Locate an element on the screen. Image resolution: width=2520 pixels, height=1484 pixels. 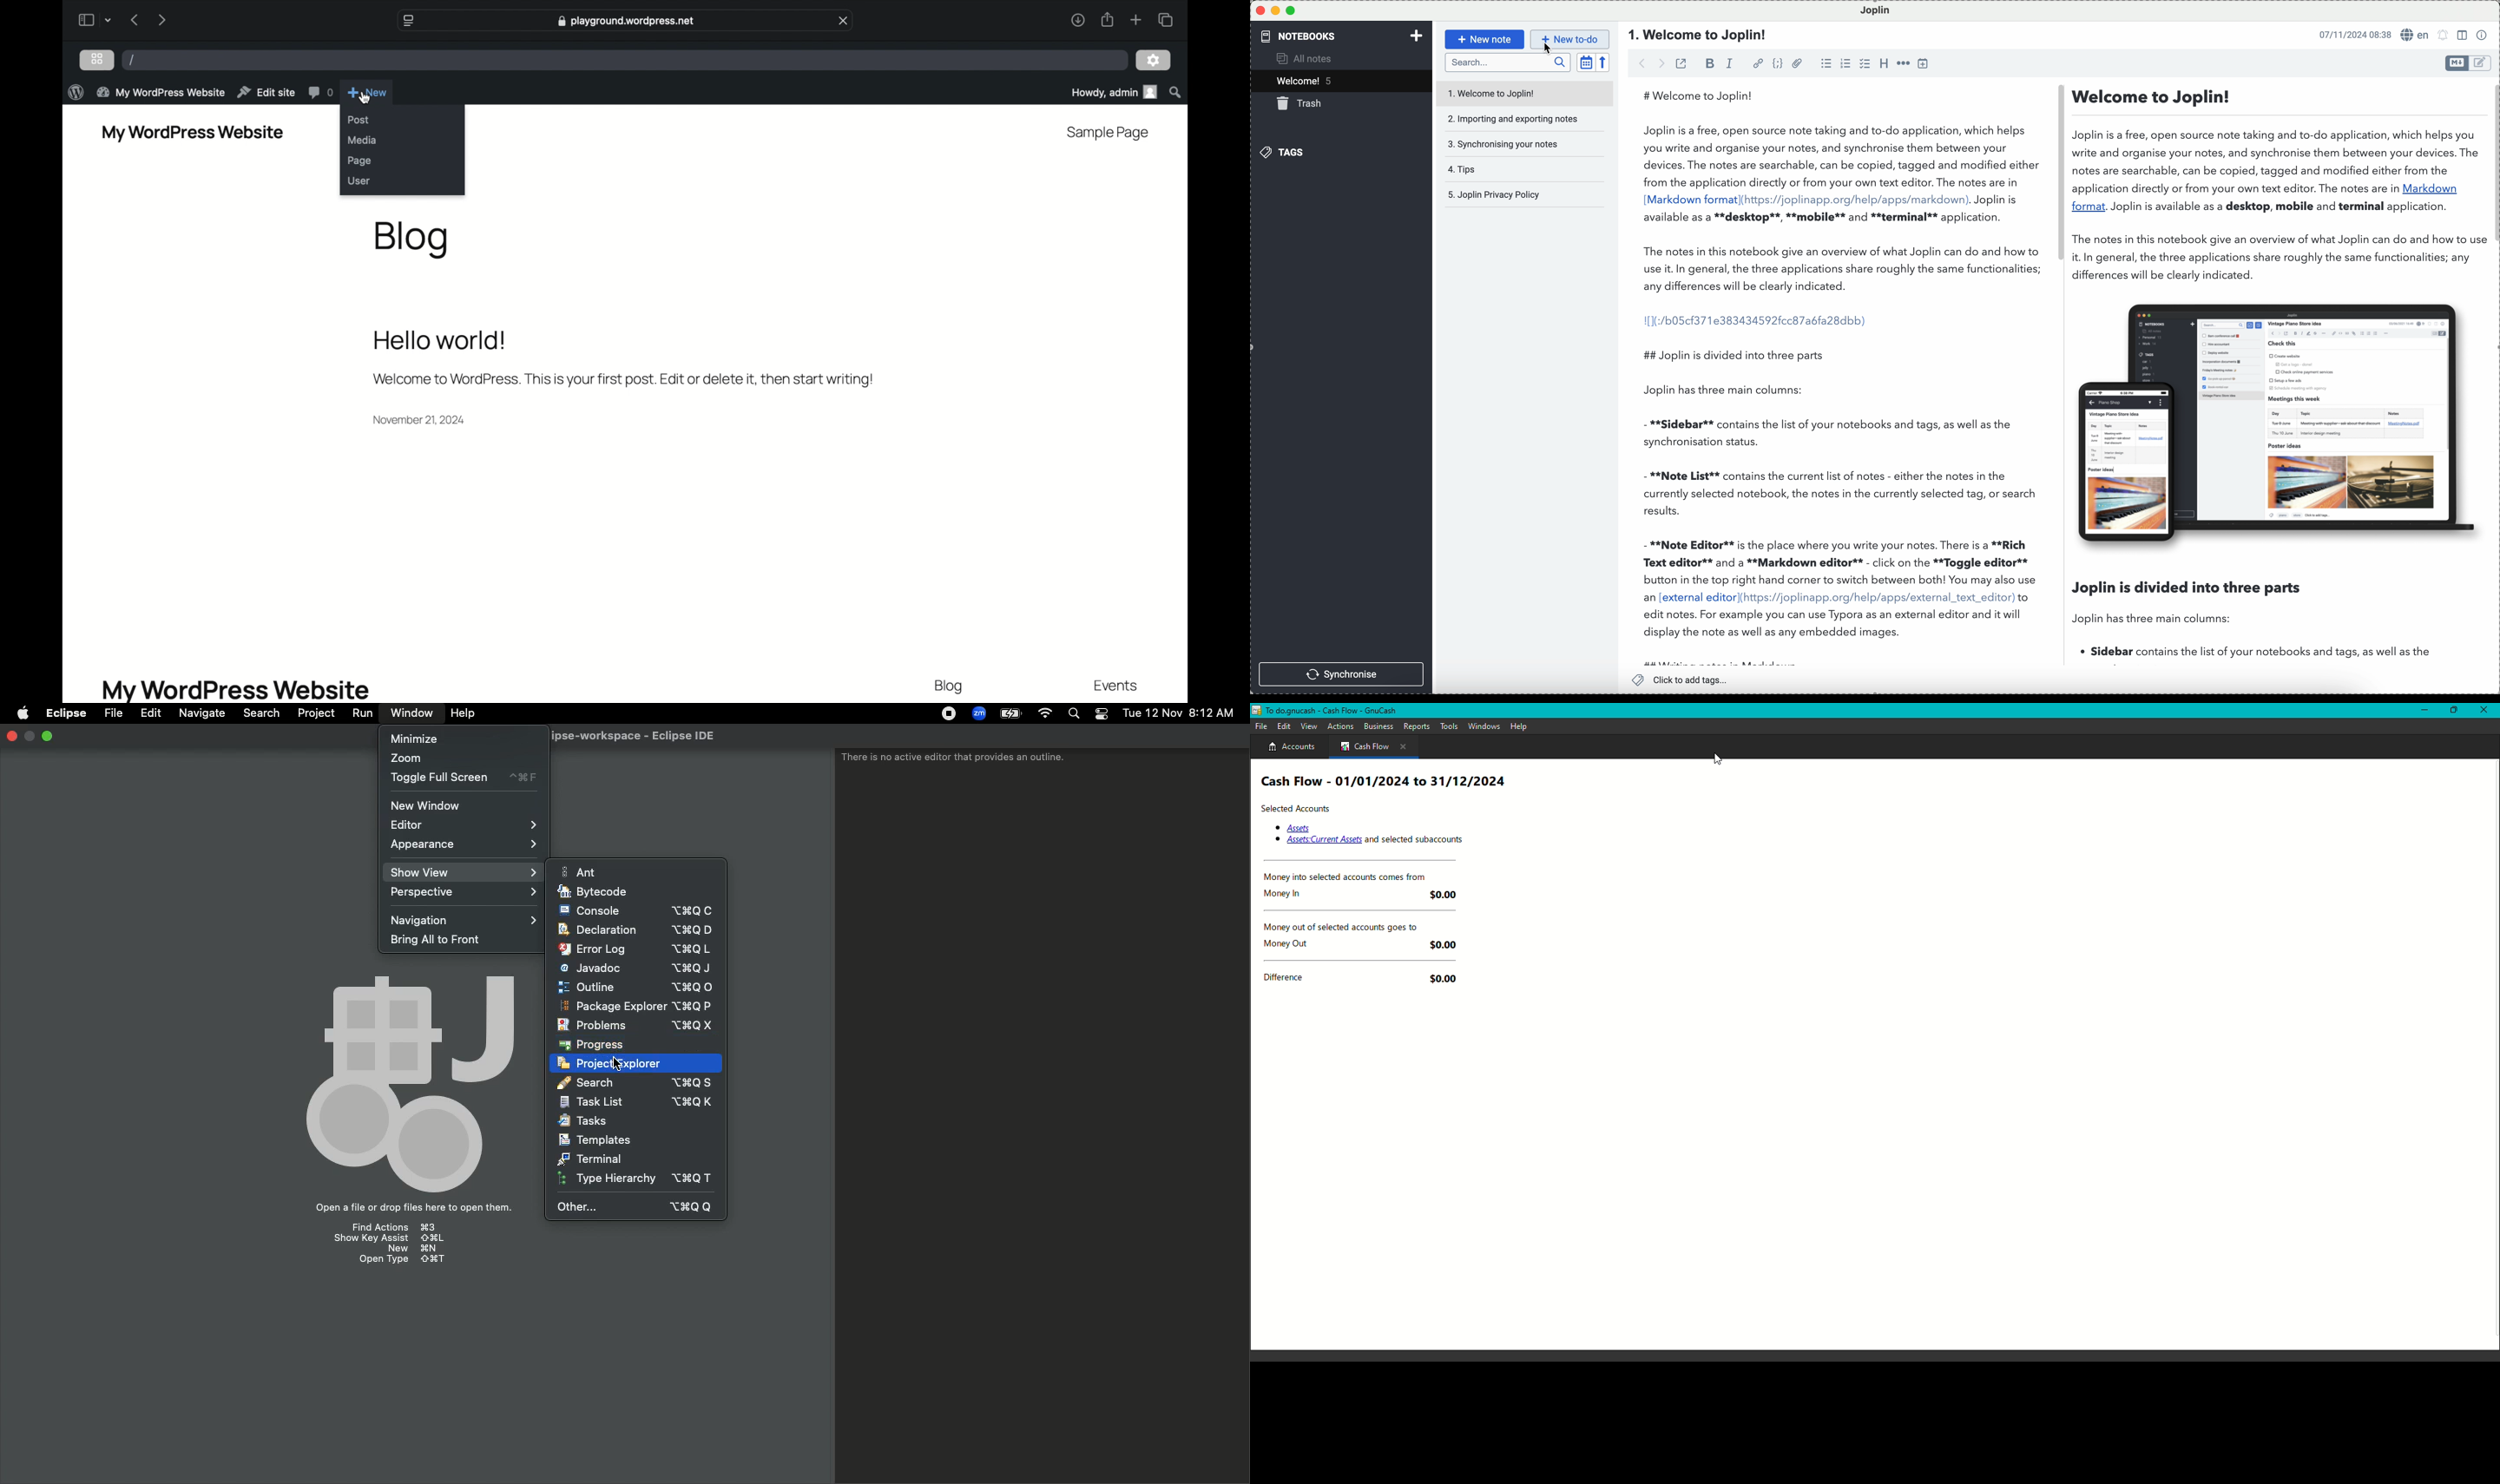
Task list is located at coordinates (637, 1101).